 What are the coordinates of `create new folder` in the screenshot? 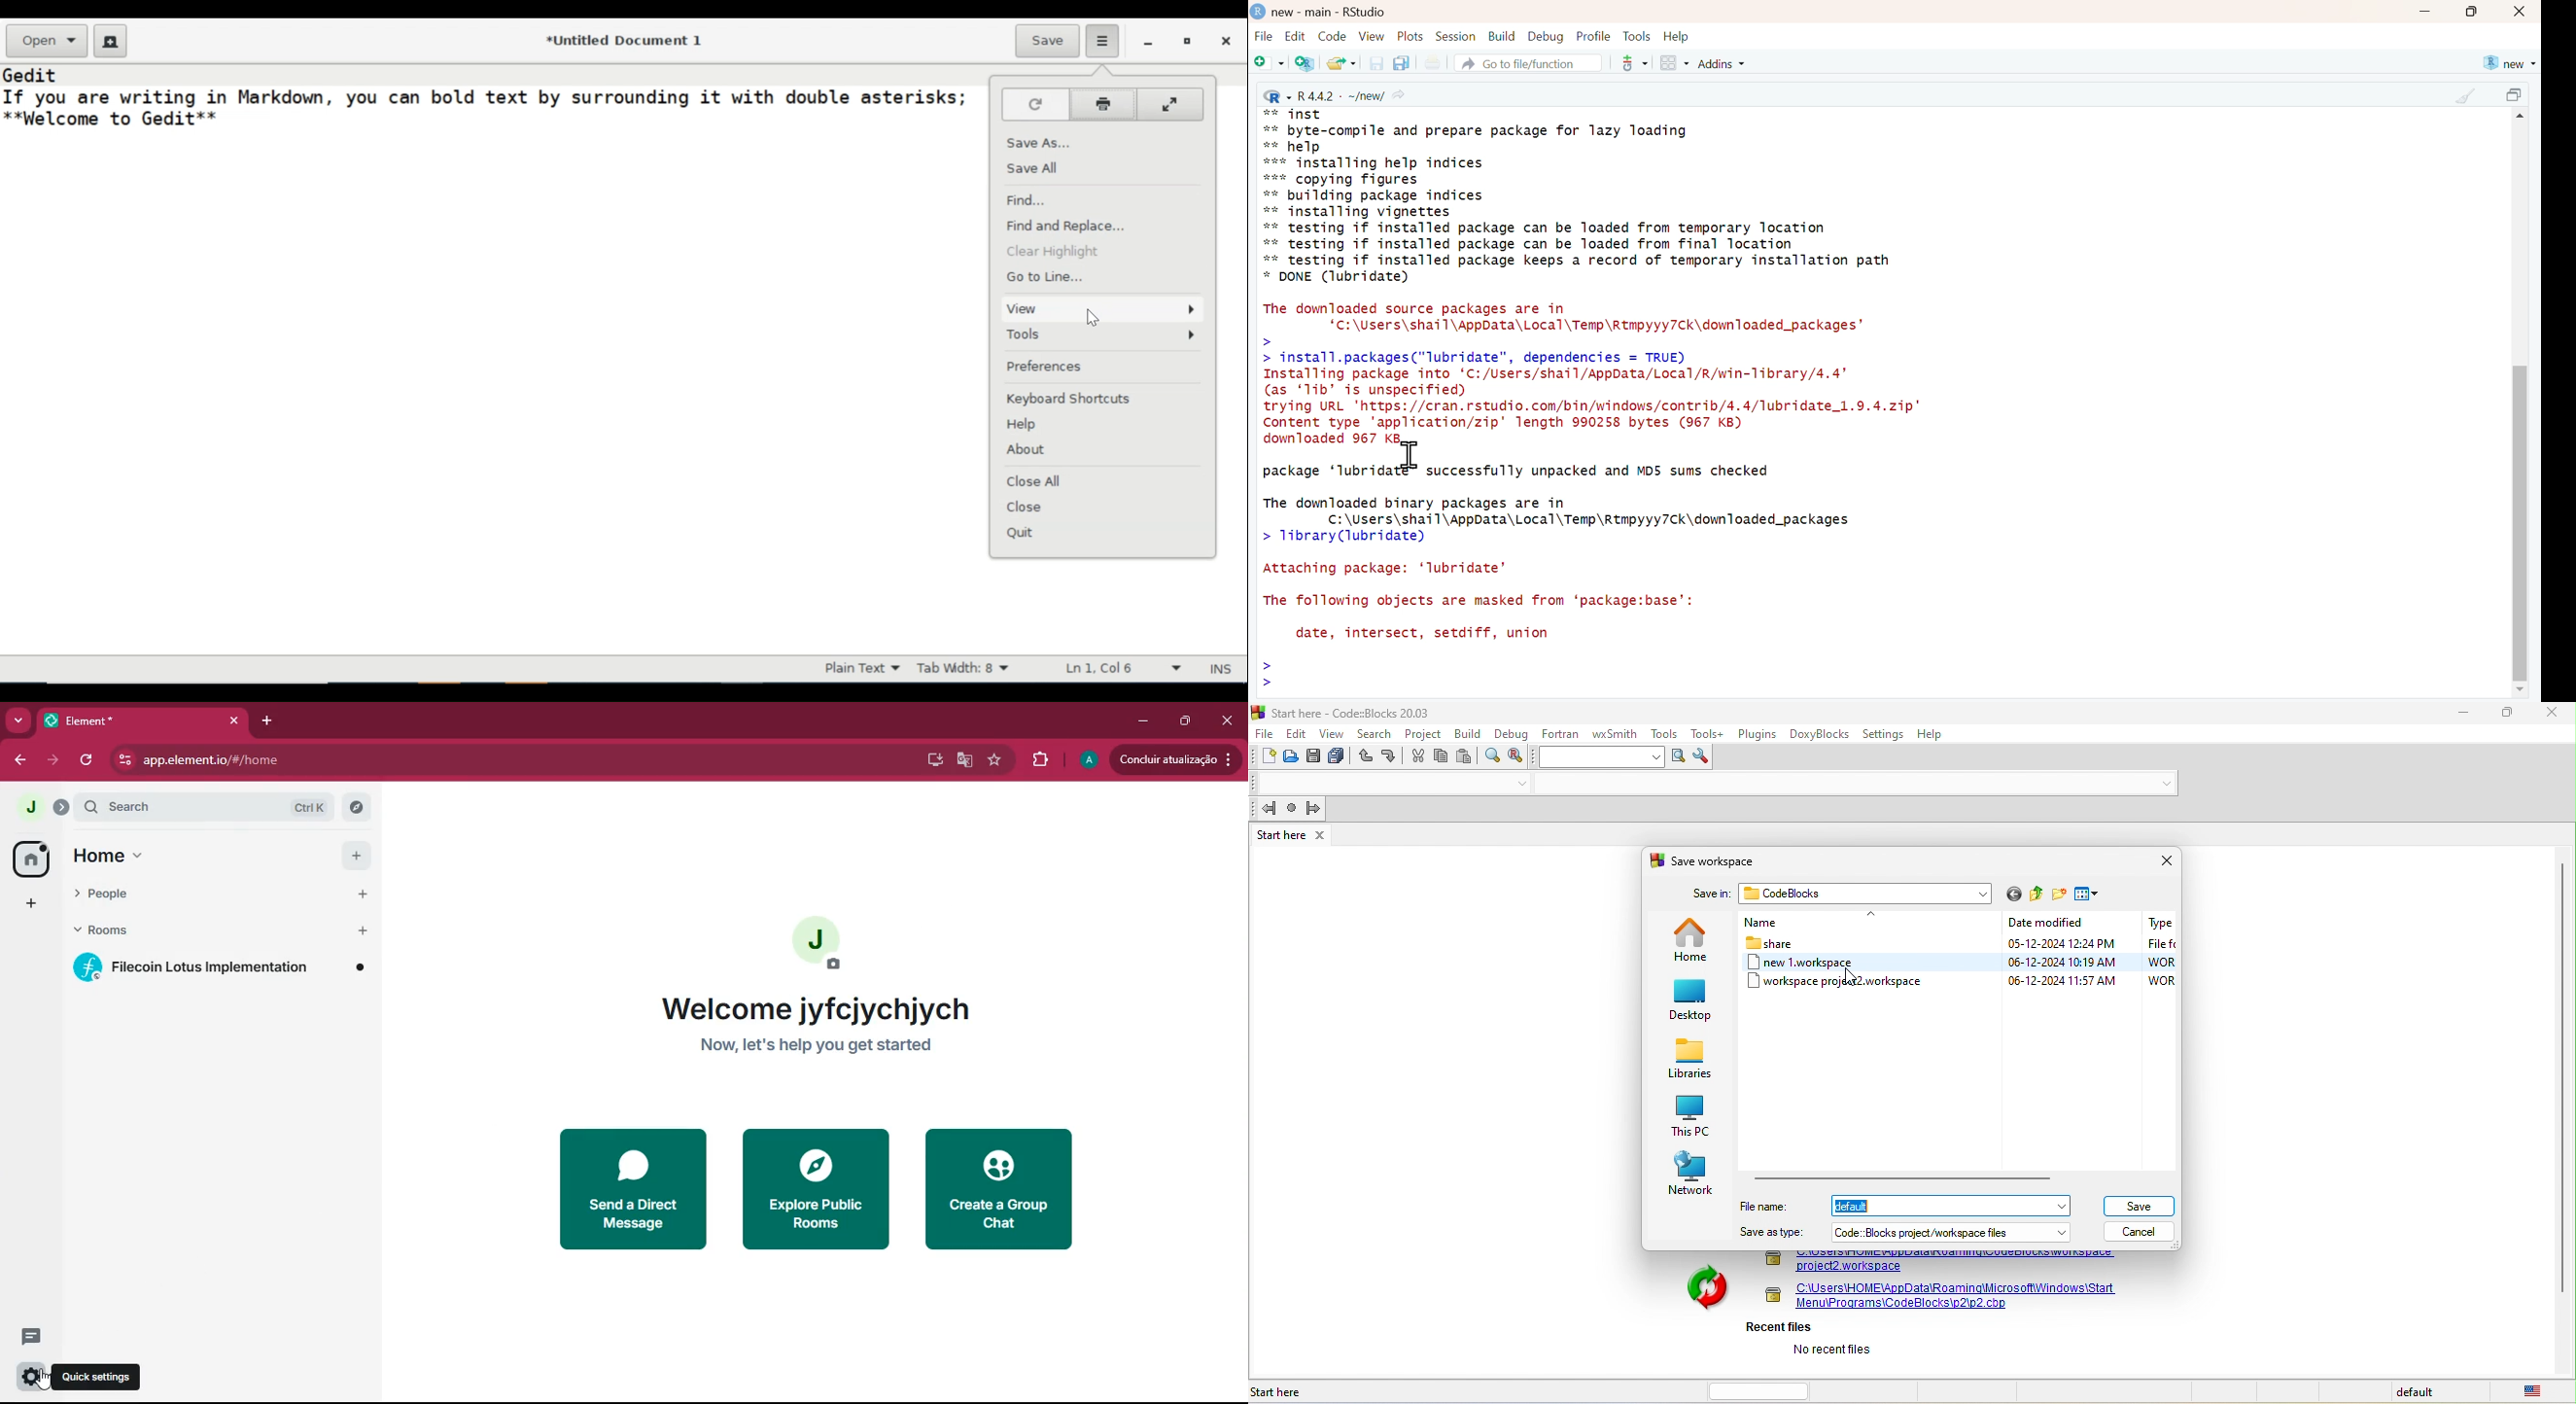 It's located at (2060, 895).